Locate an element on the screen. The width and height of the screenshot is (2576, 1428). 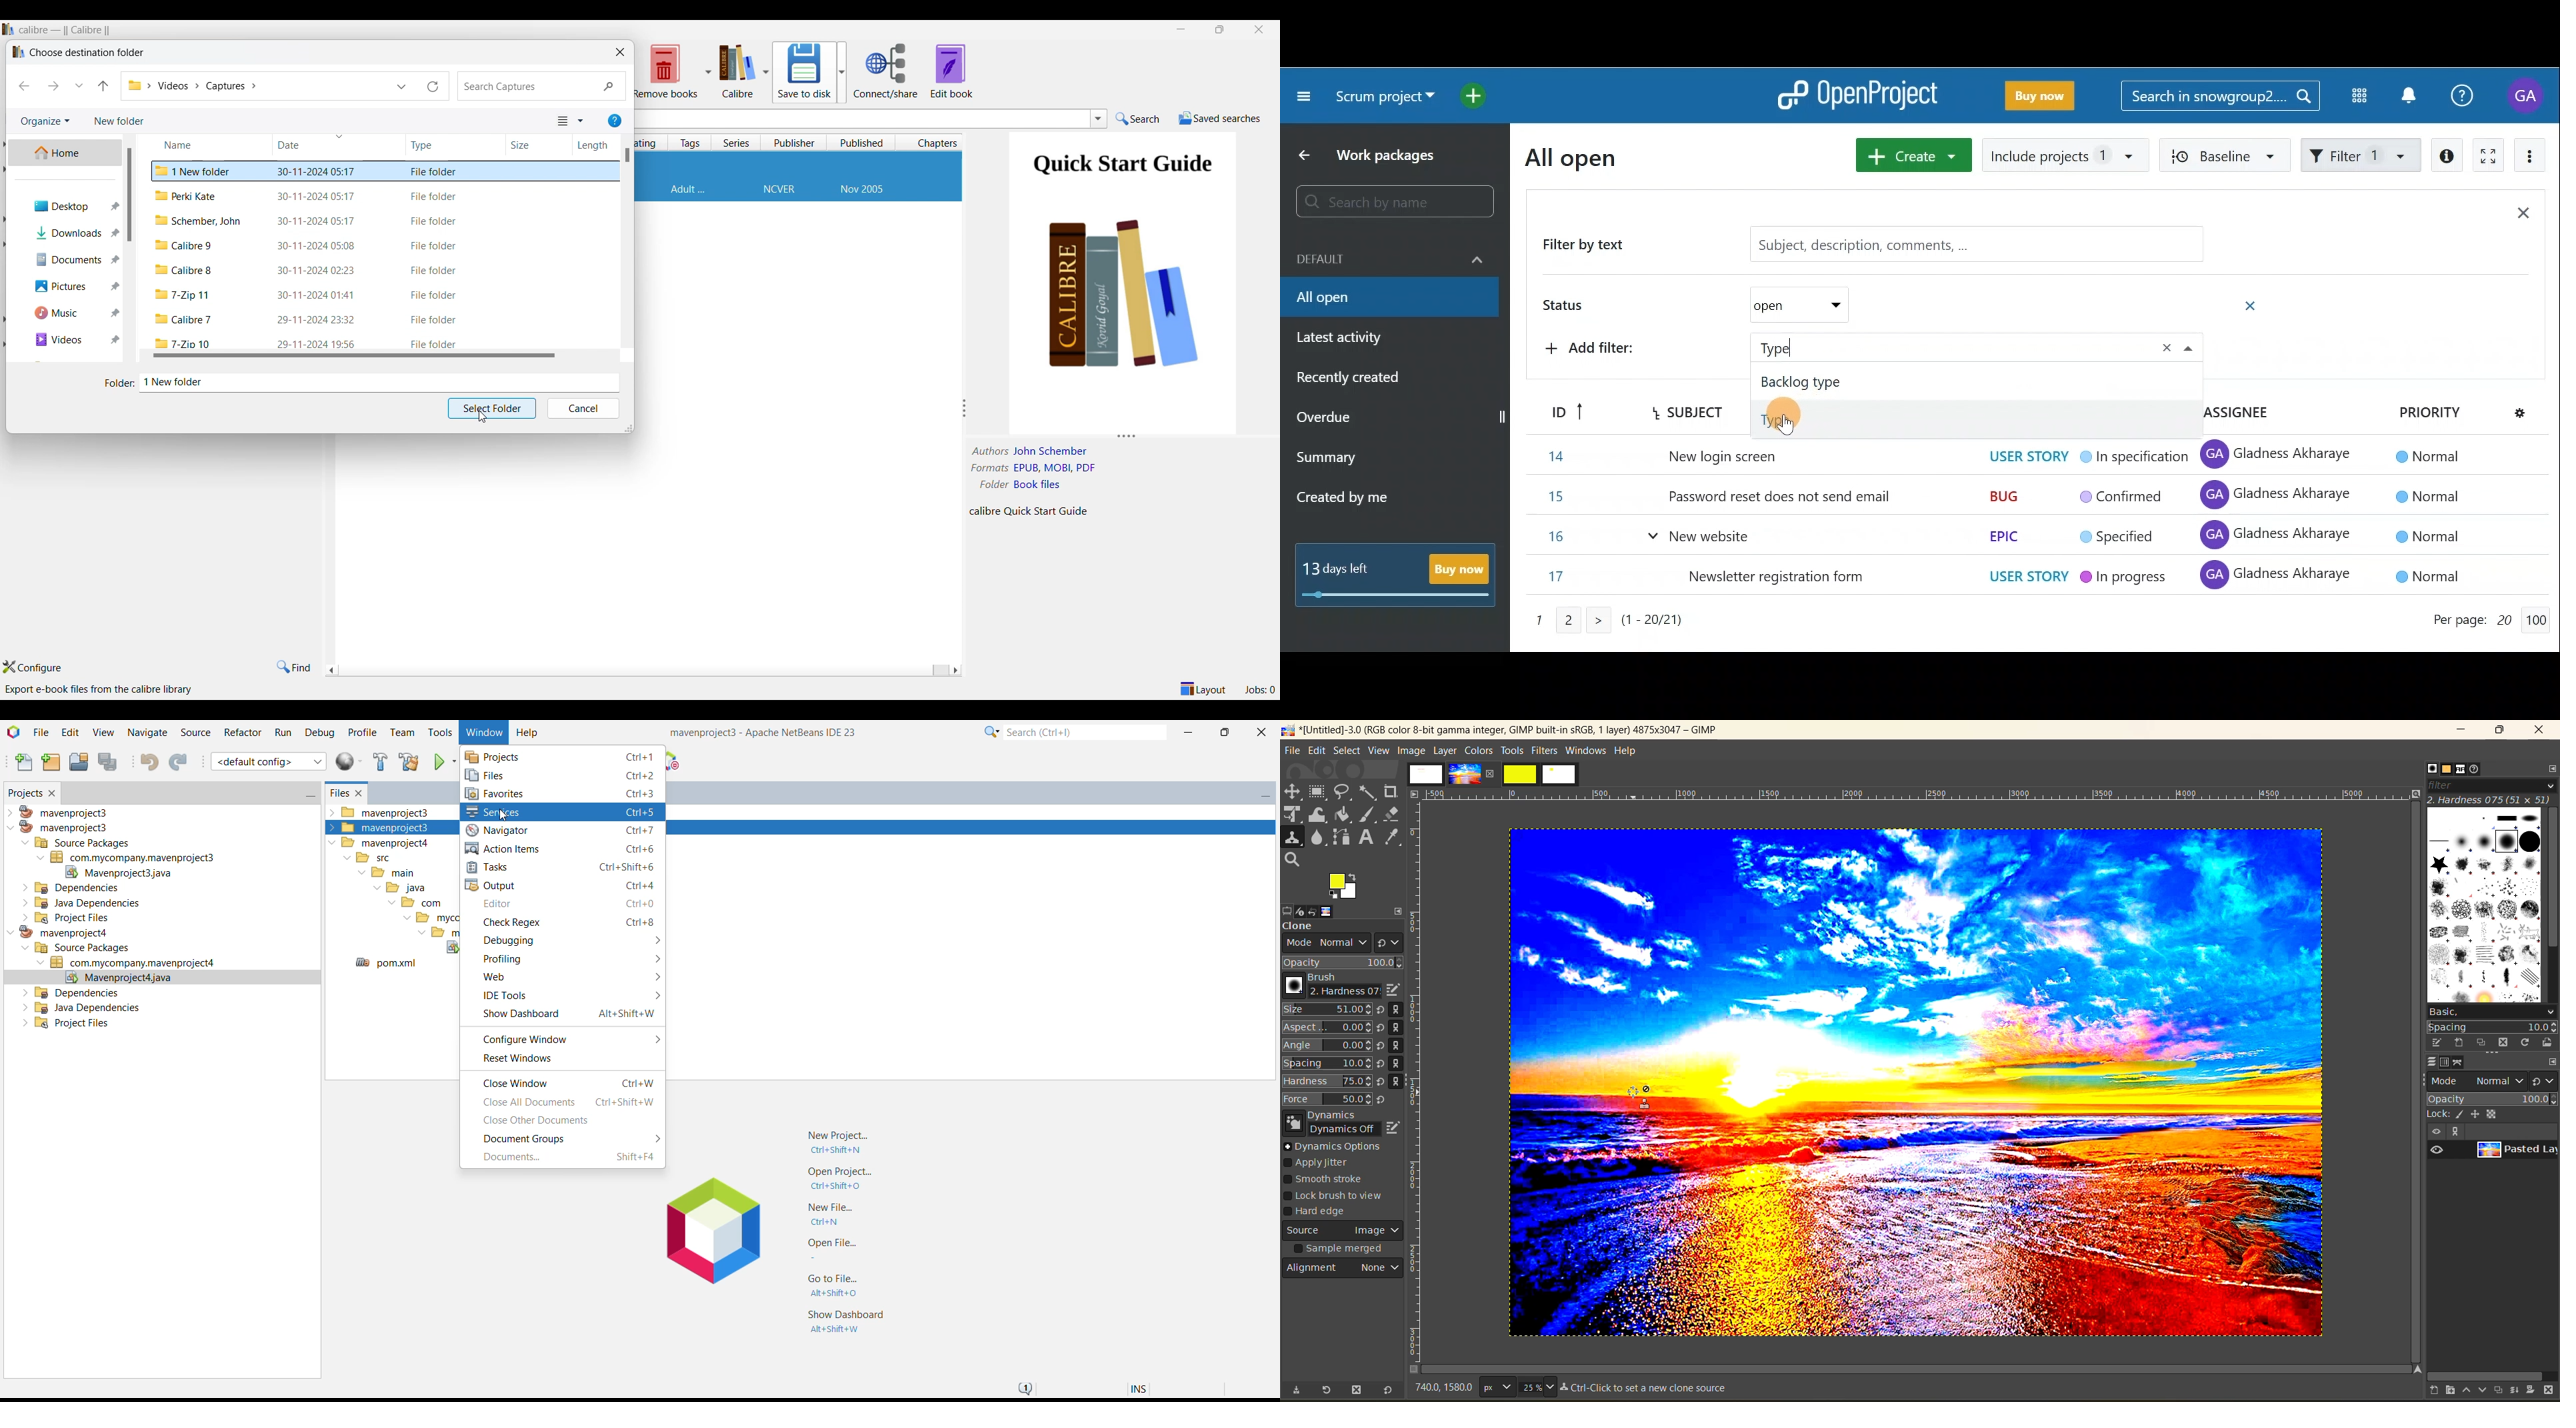
ruler is located at coordinates (1419, 1085).